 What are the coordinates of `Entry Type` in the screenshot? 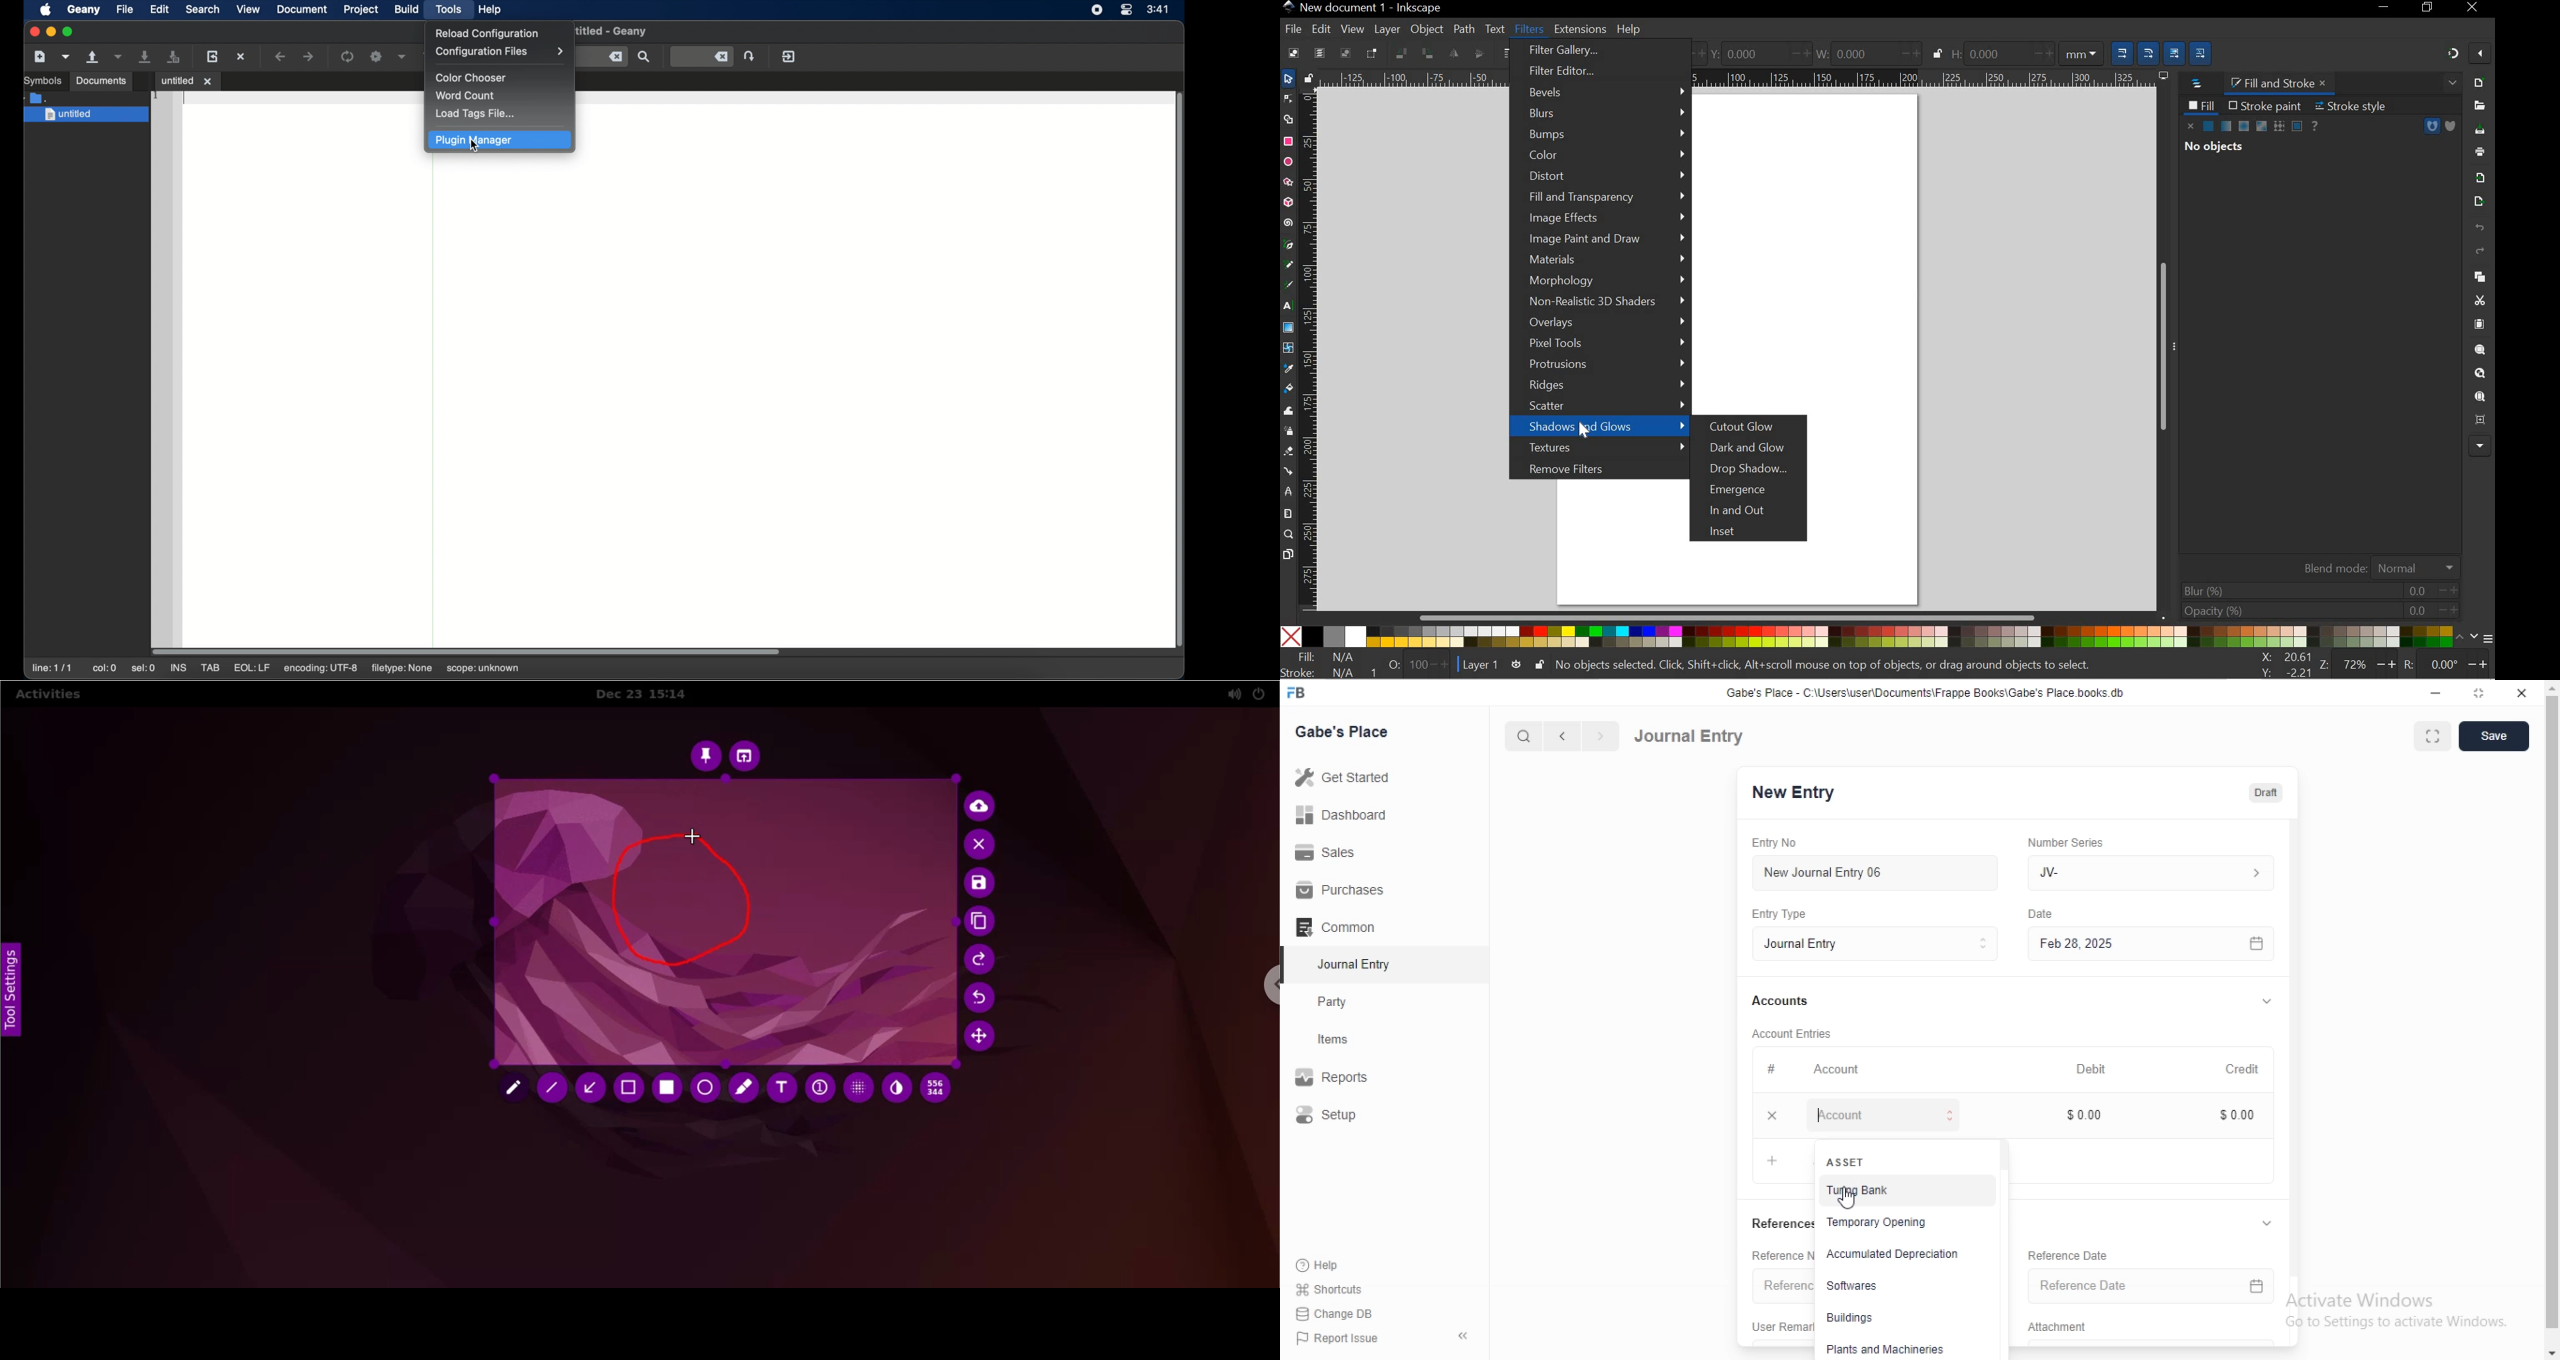 It's located at (1882, 944).